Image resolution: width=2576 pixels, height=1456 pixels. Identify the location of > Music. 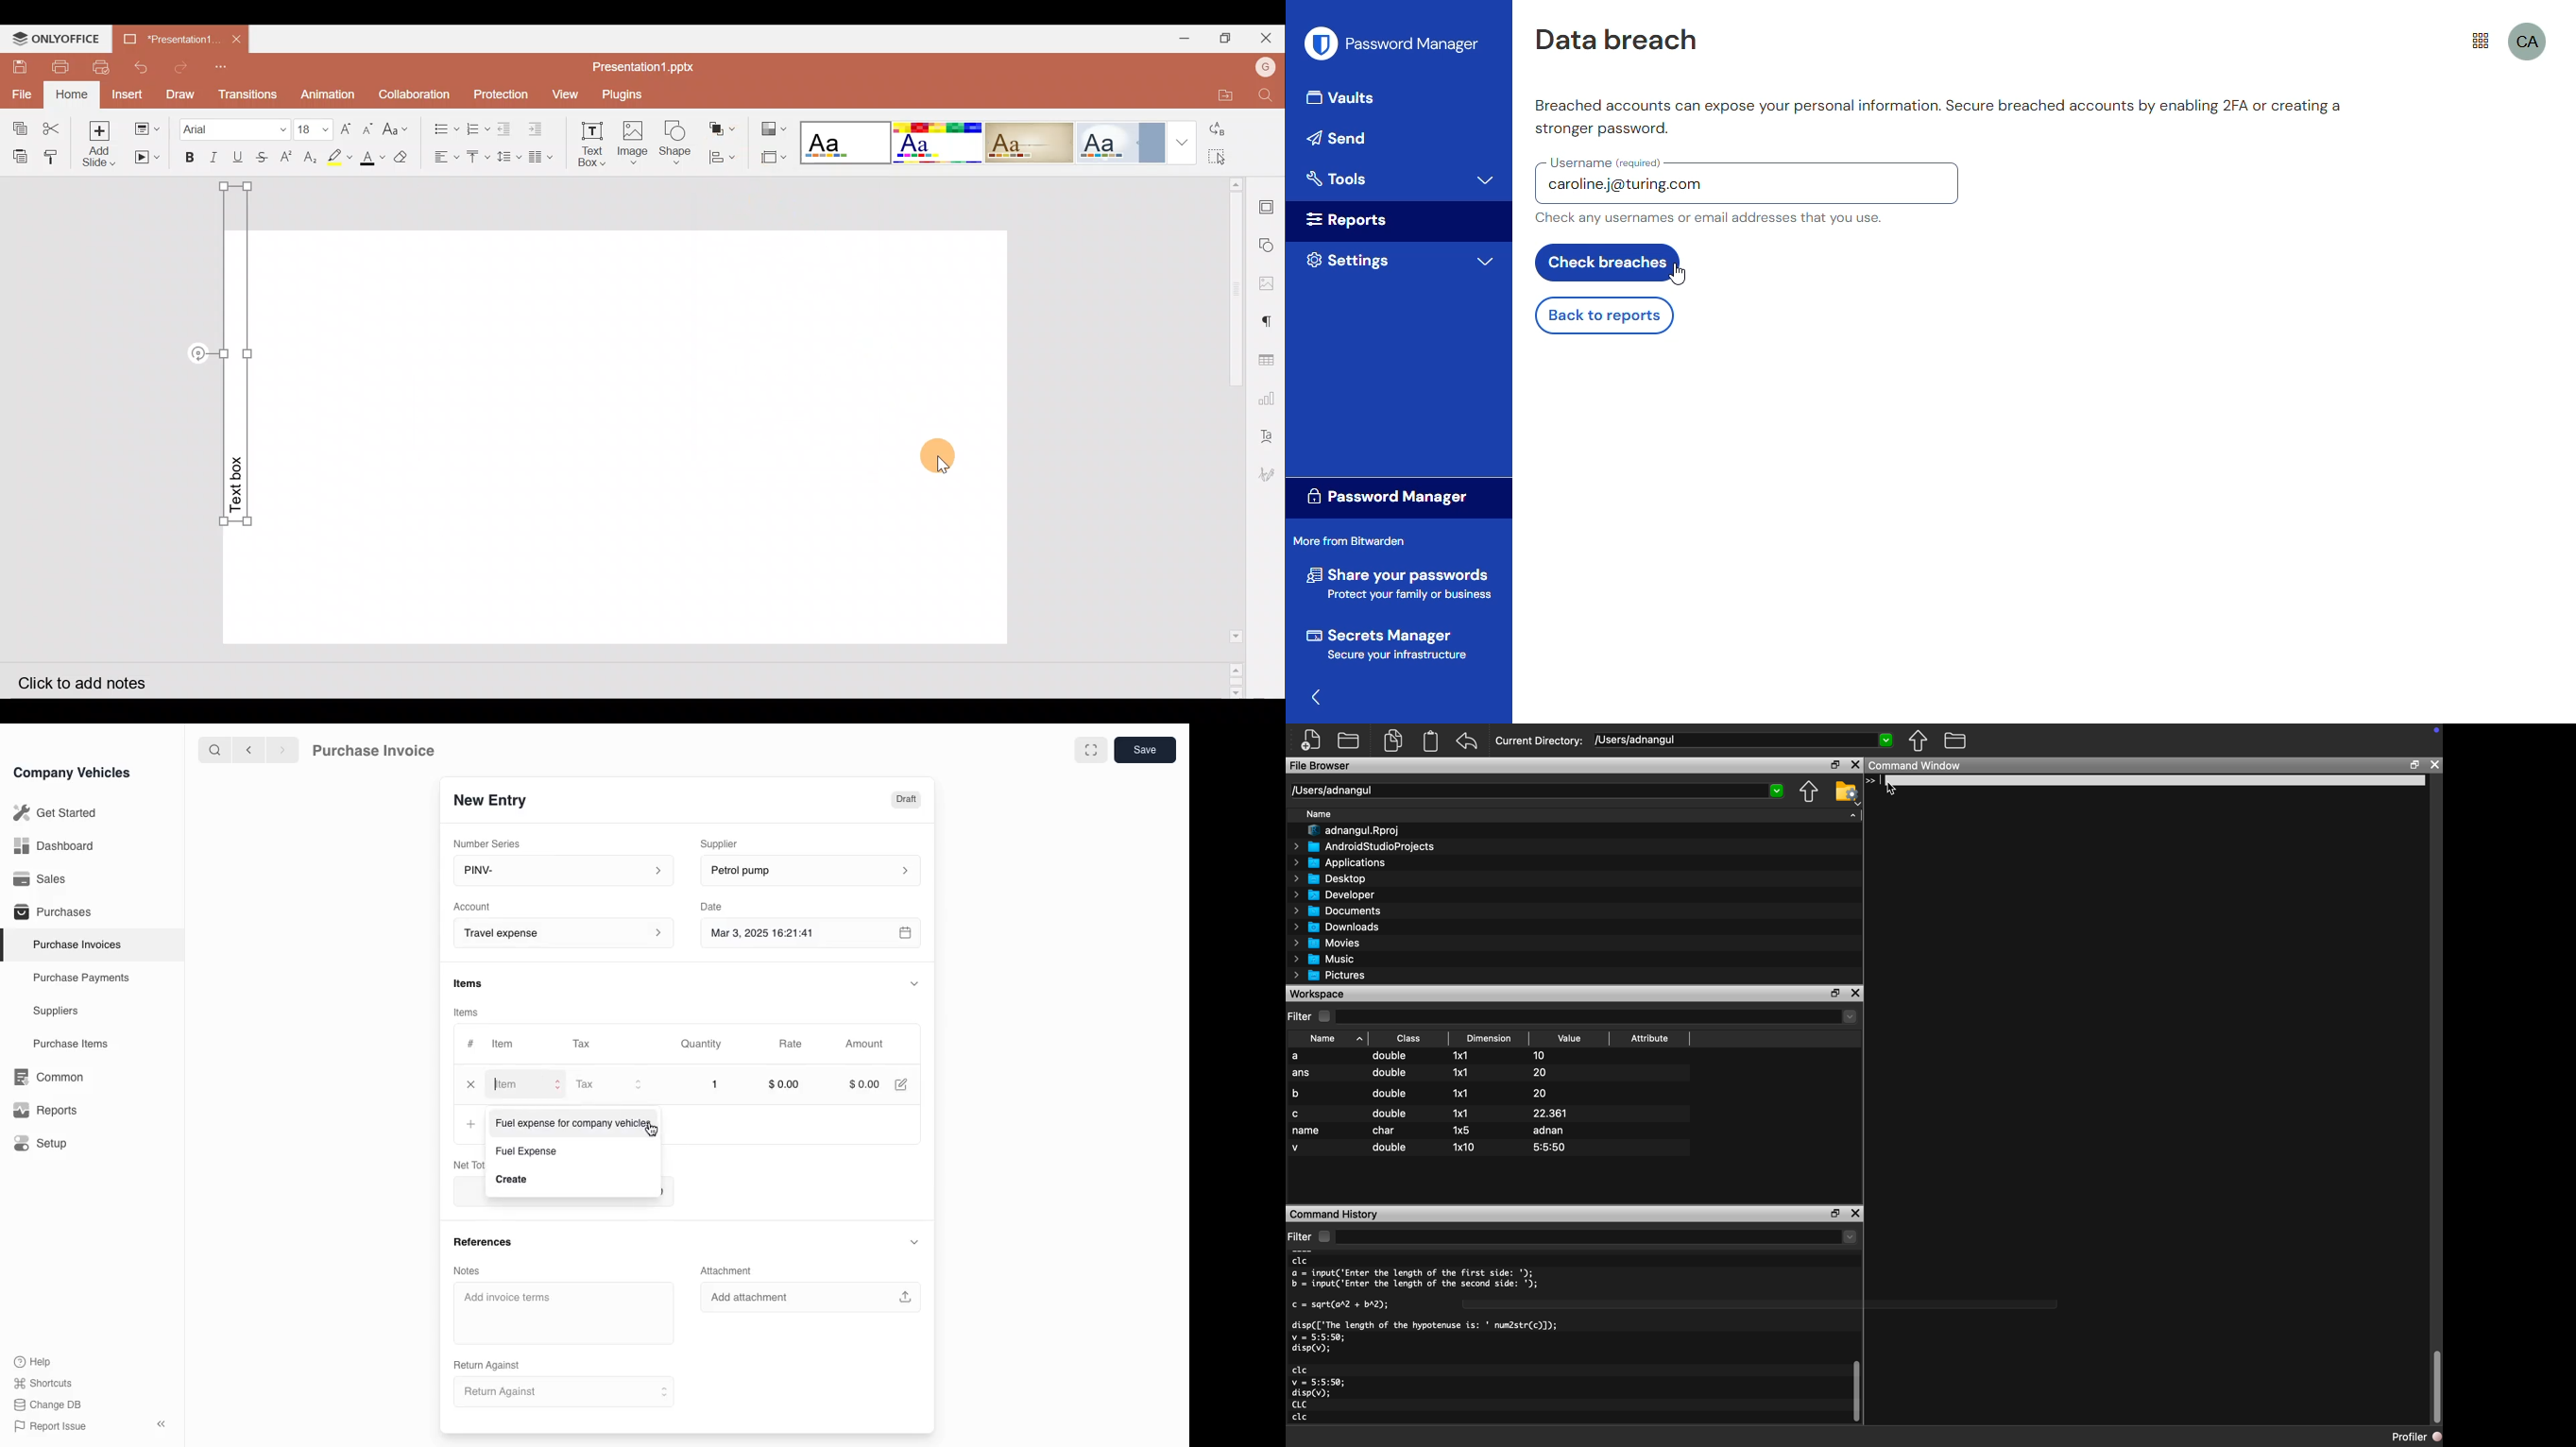
(1324, 959).